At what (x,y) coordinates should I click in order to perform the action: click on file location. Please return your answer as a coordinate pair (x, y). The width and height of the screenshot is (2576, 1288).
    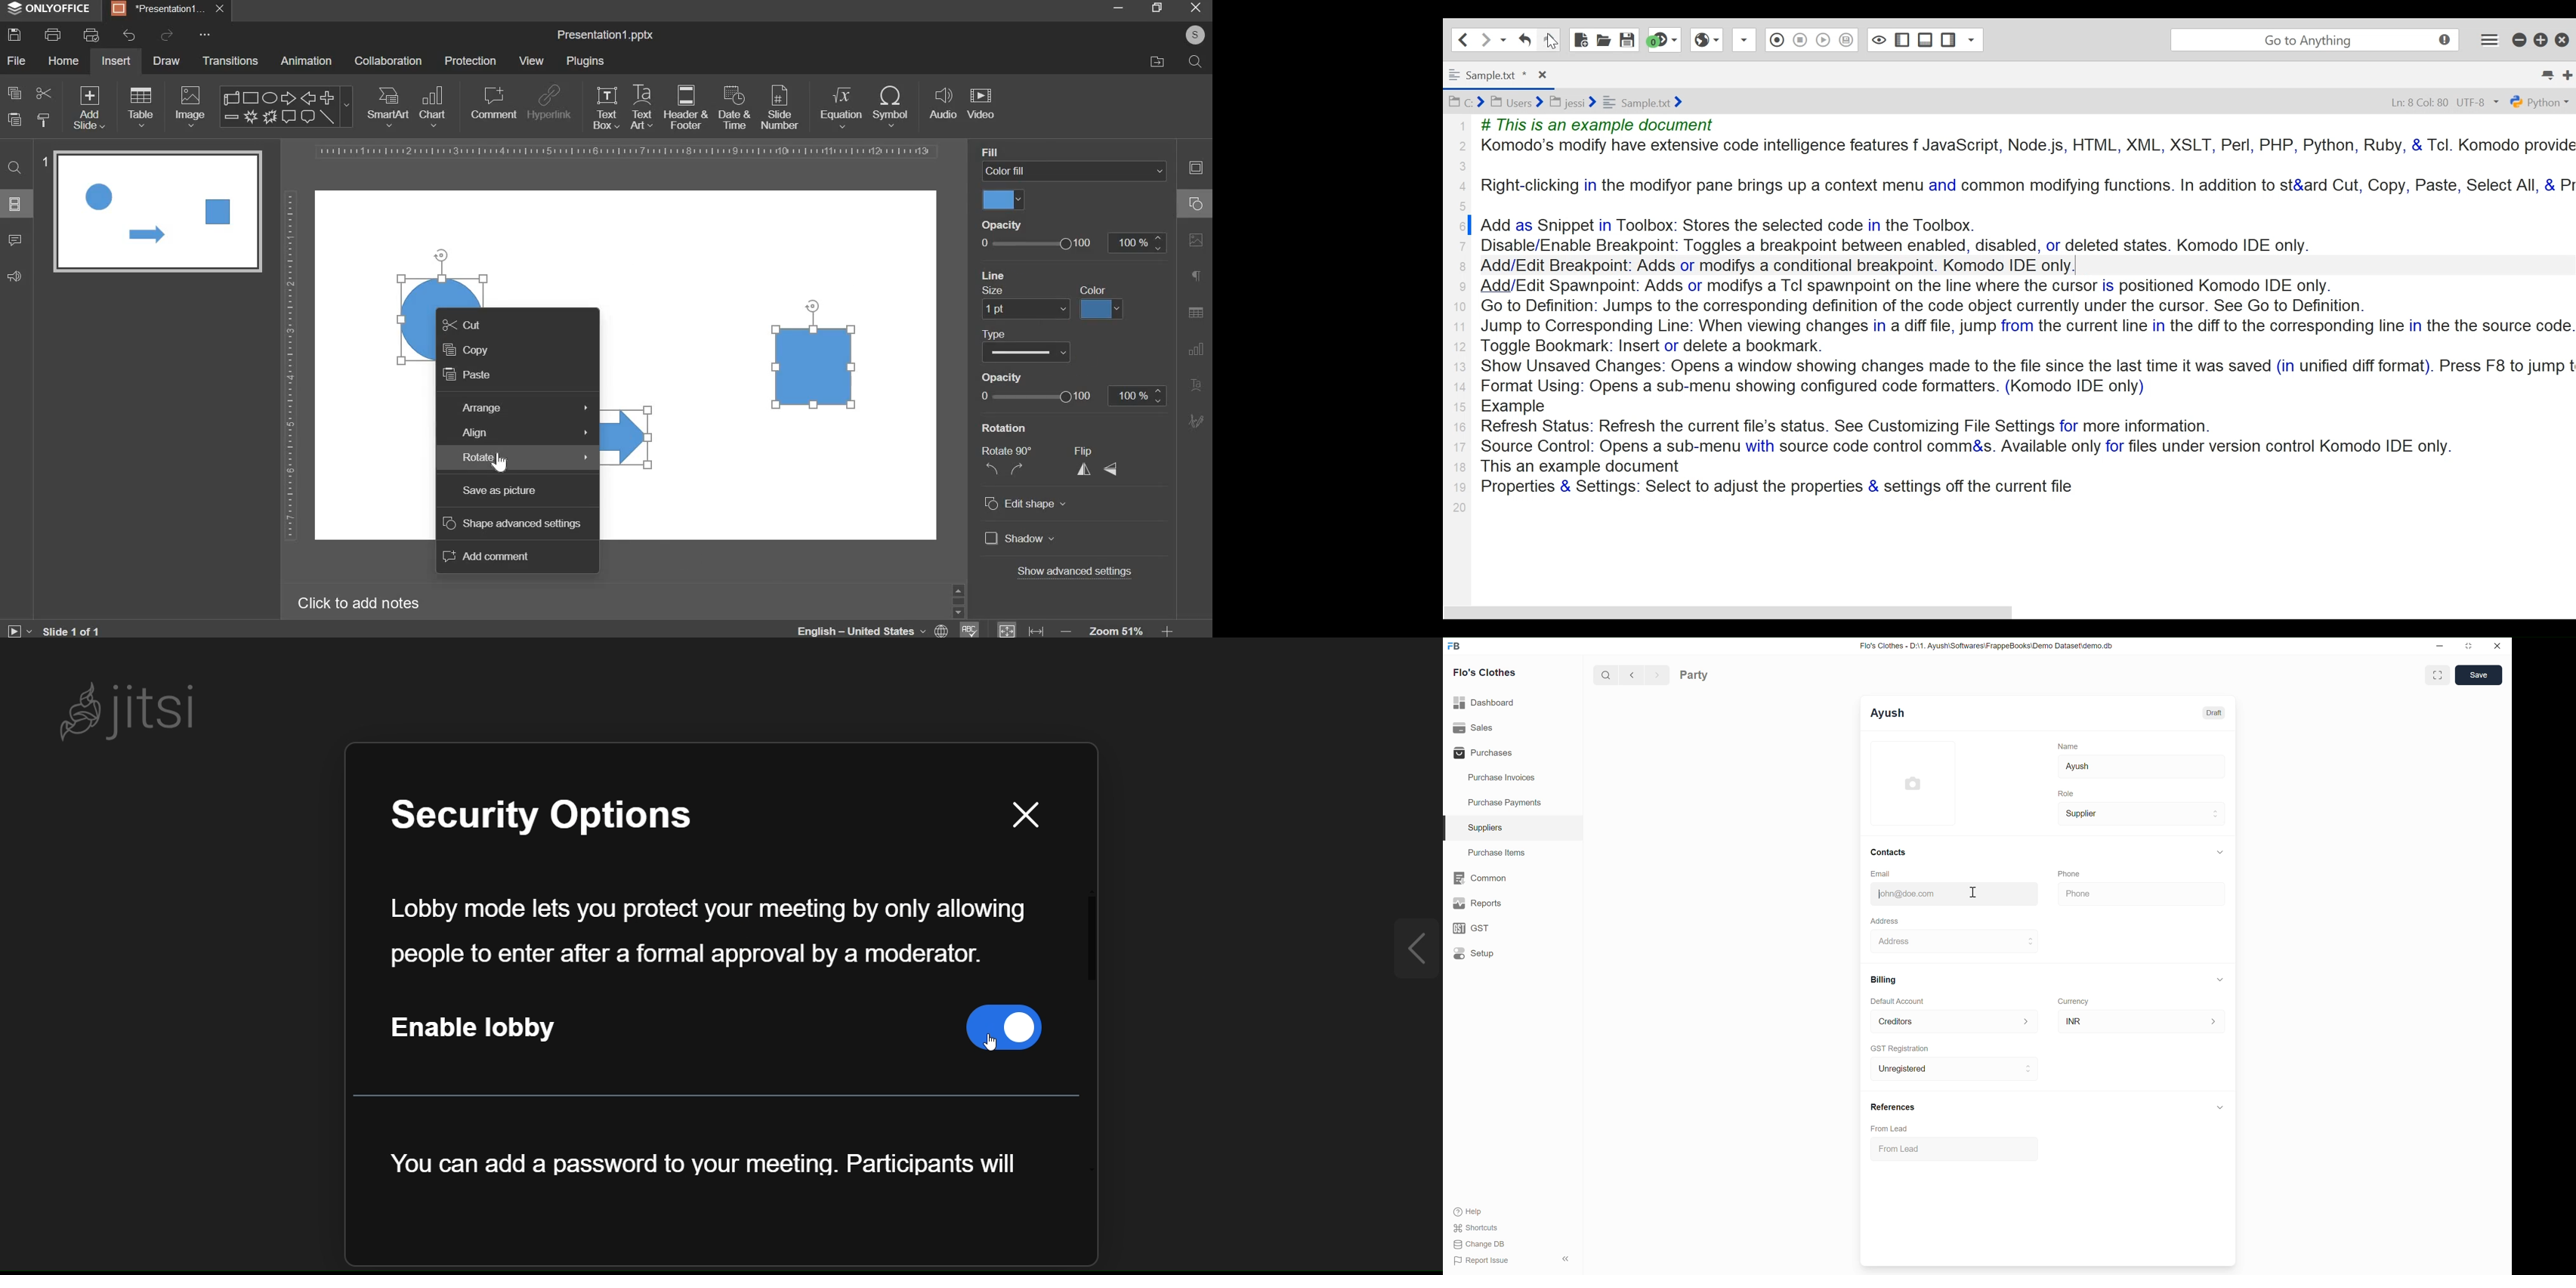
    Looking at the image, I should click on (1157, 62).